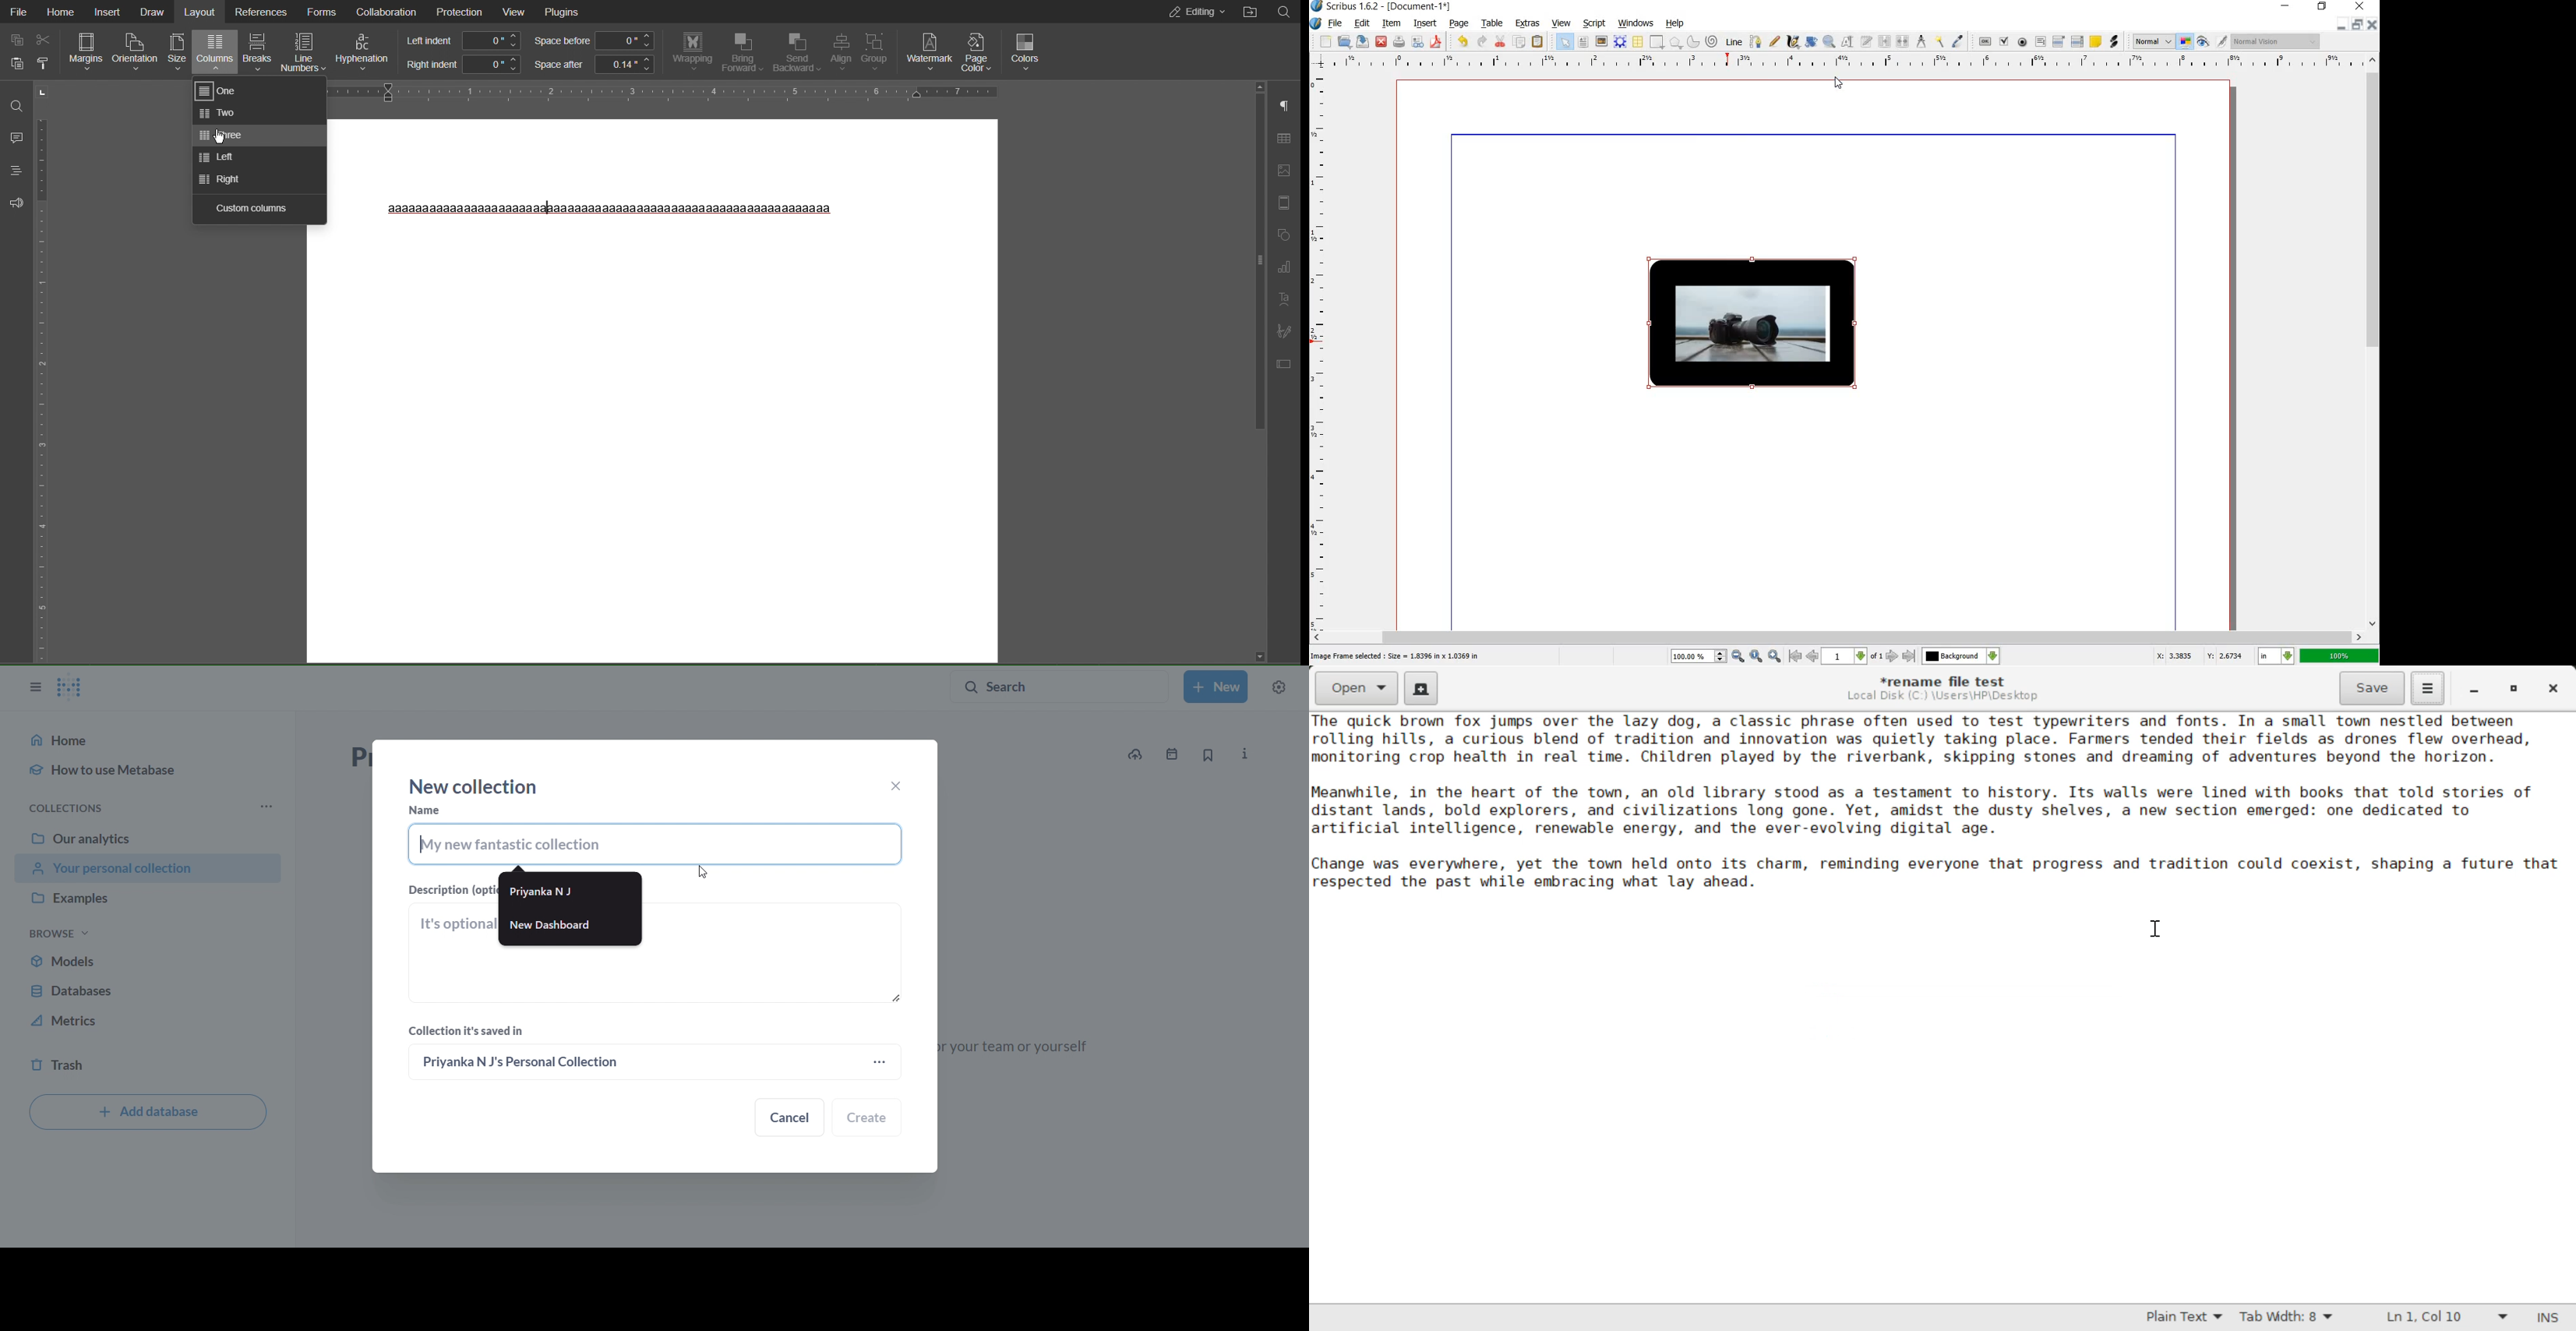 The height and width of the screenshot is (1344, 2576). What do you see at coordinates (303, 52) in the screenshot?
I see `Line Numbers` at bounding box center [303, 52].